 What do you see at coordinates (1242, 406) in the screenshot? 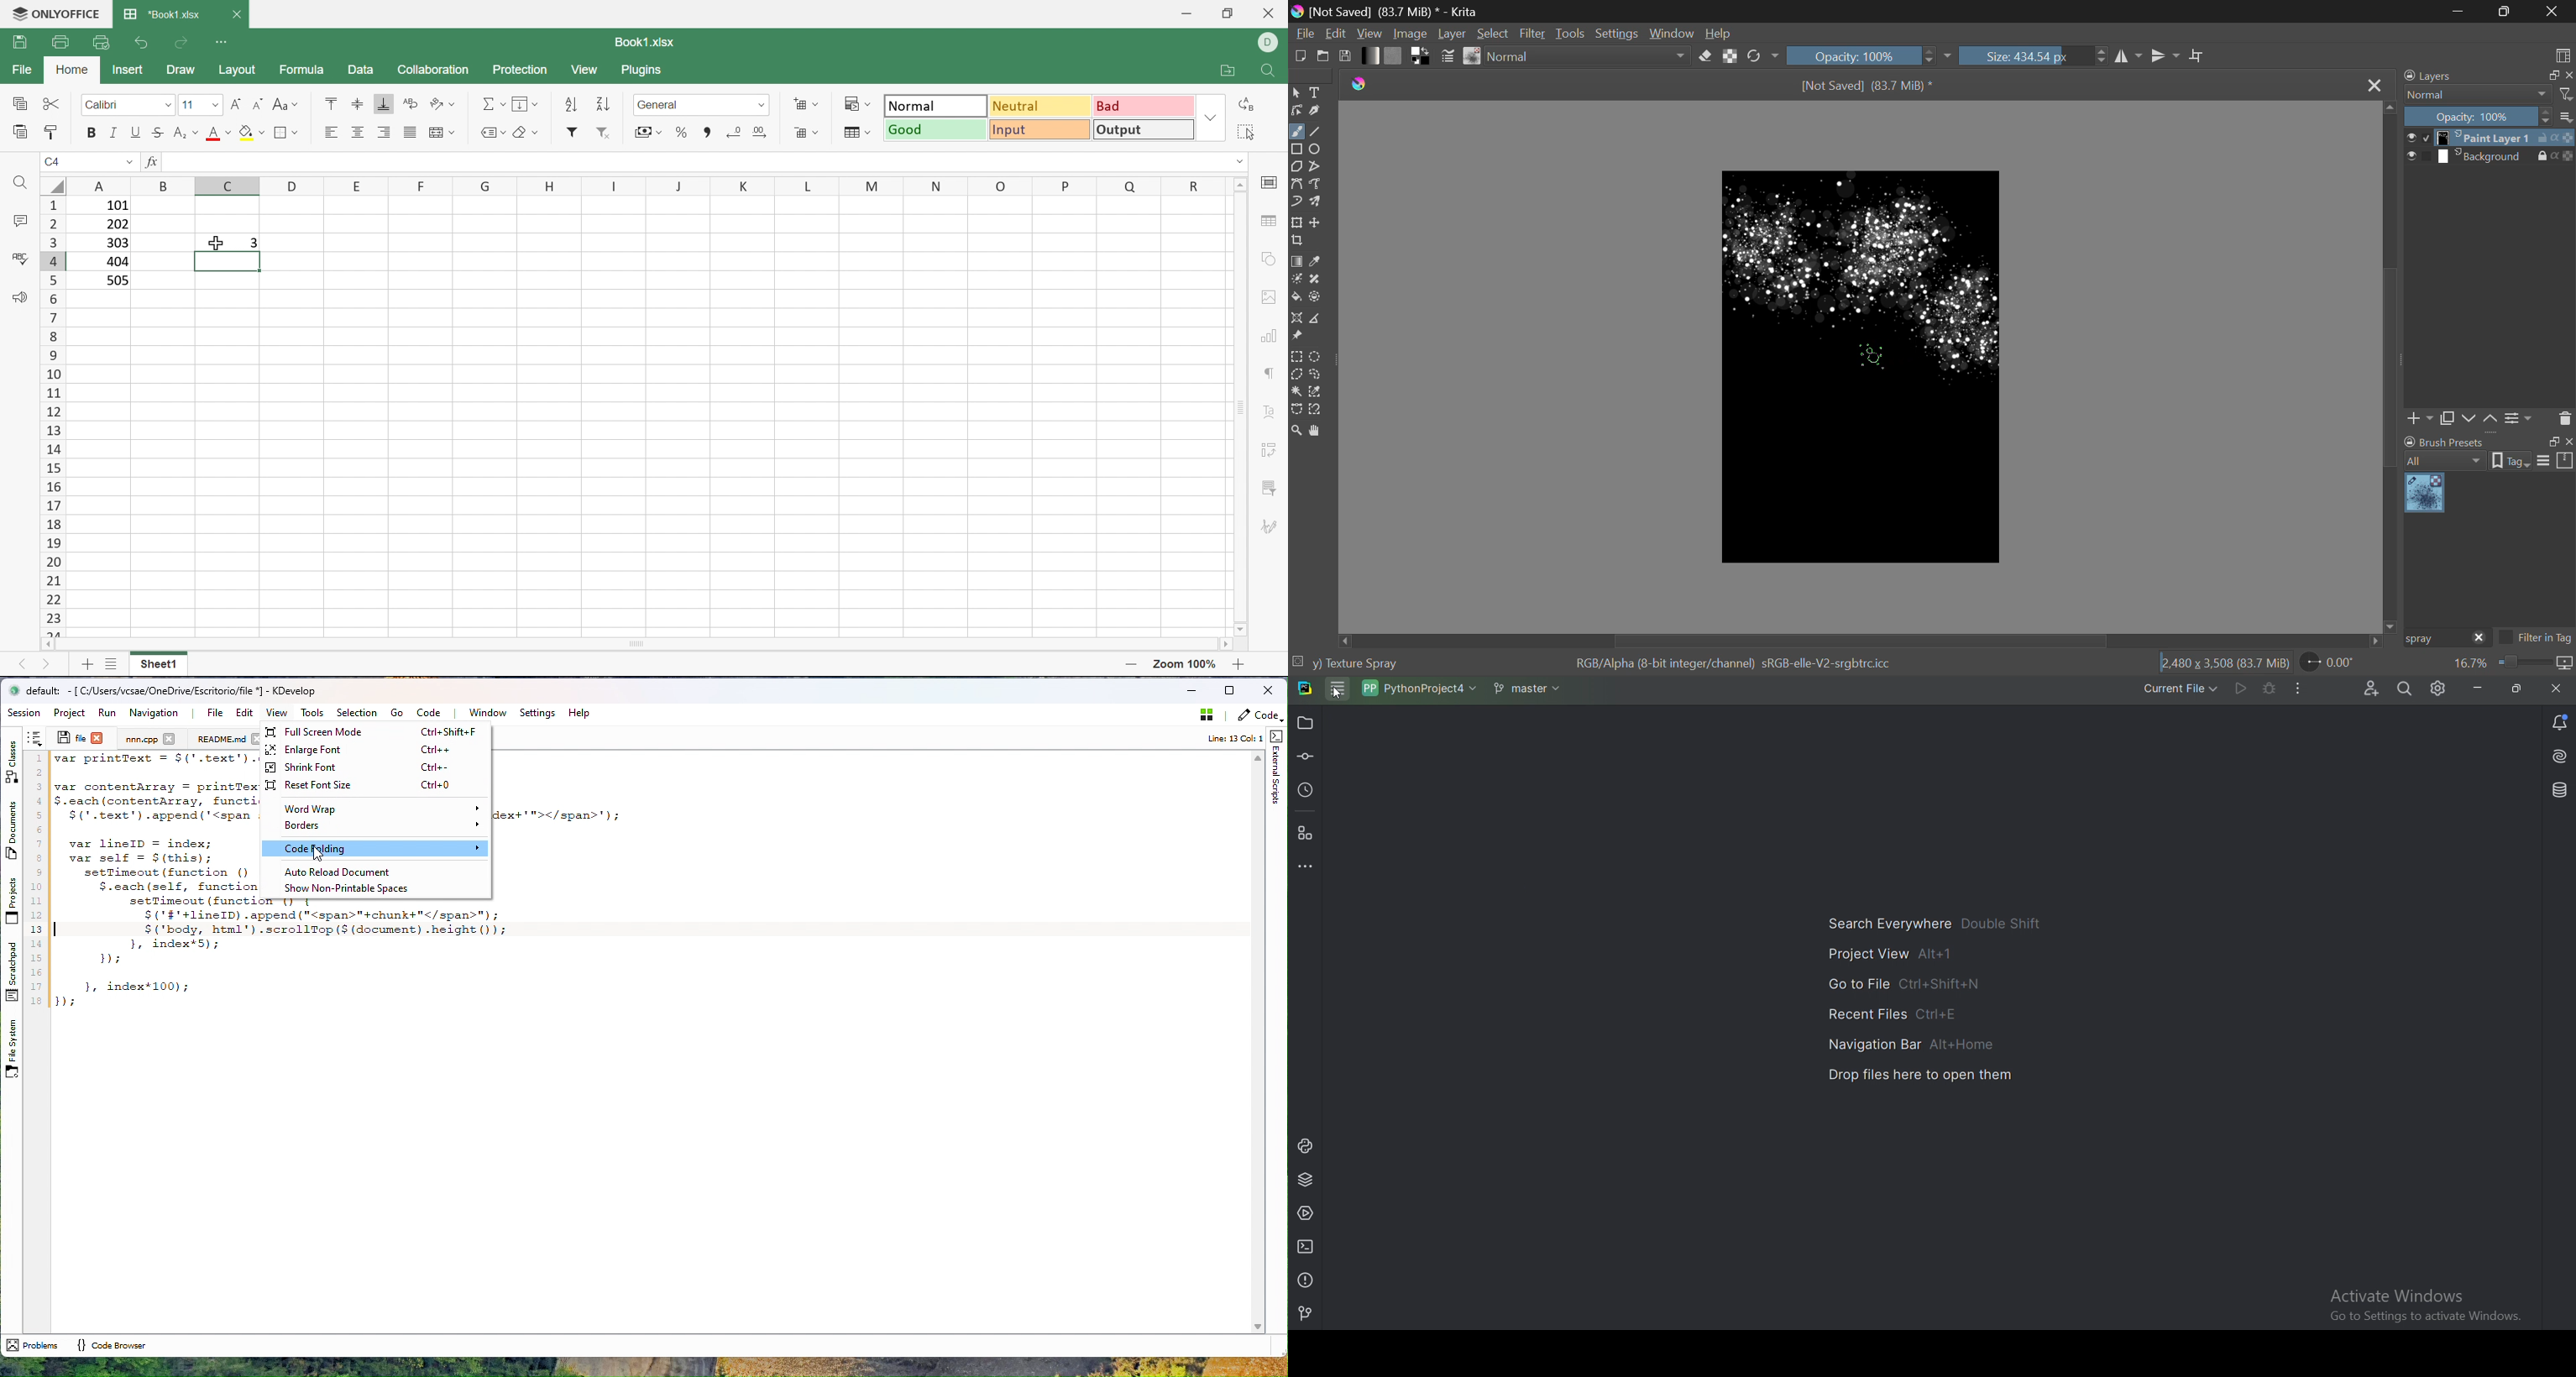
I see `Scroll Bar settings` at bounding box center [1242, 406].